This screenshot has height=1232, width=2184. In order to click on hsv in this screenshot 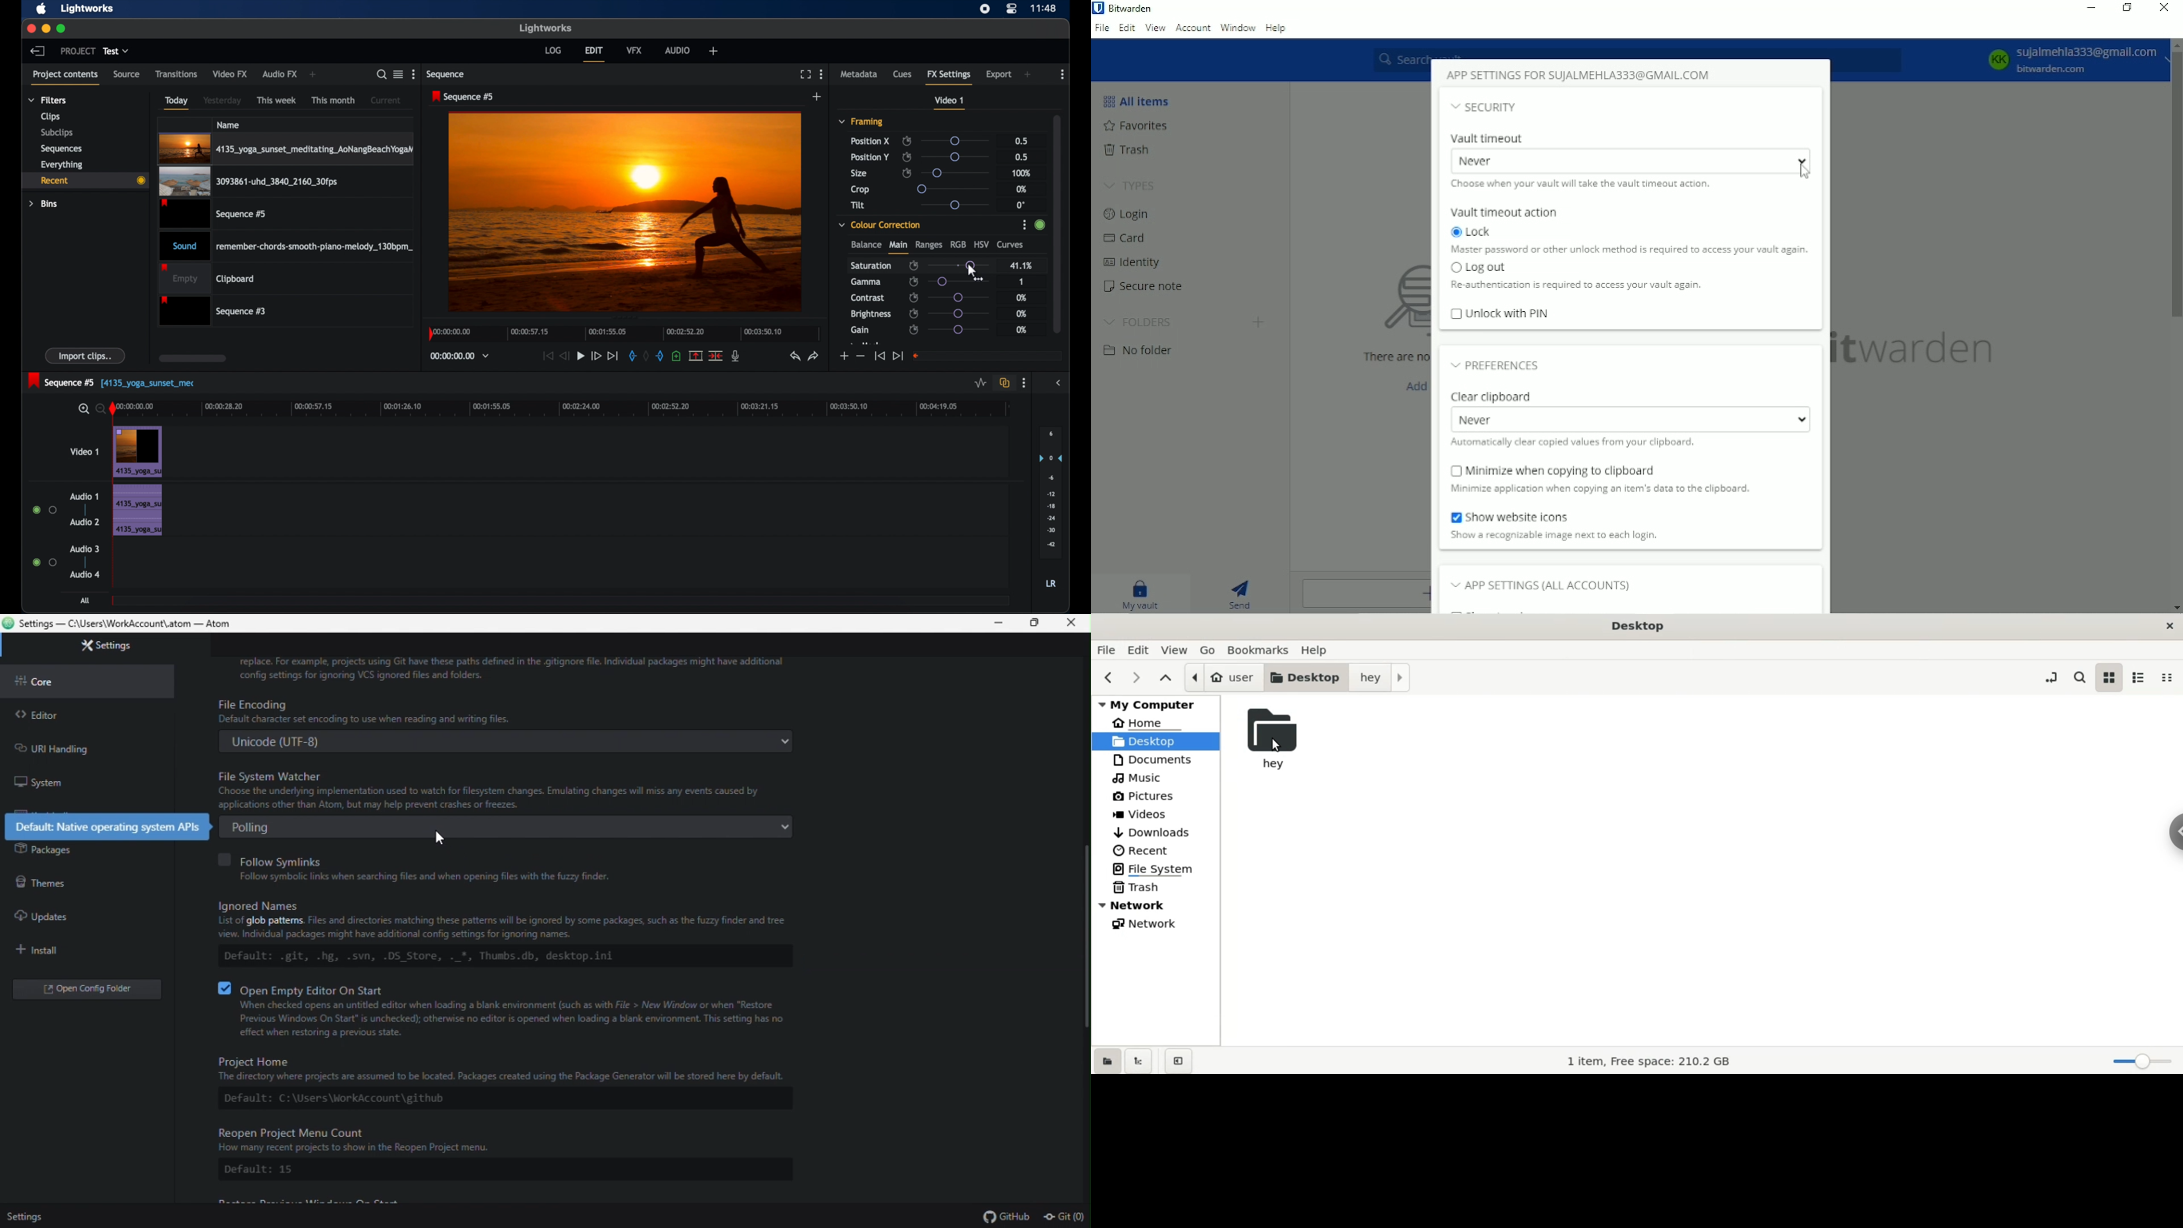, I will do `click(982, 244)`.